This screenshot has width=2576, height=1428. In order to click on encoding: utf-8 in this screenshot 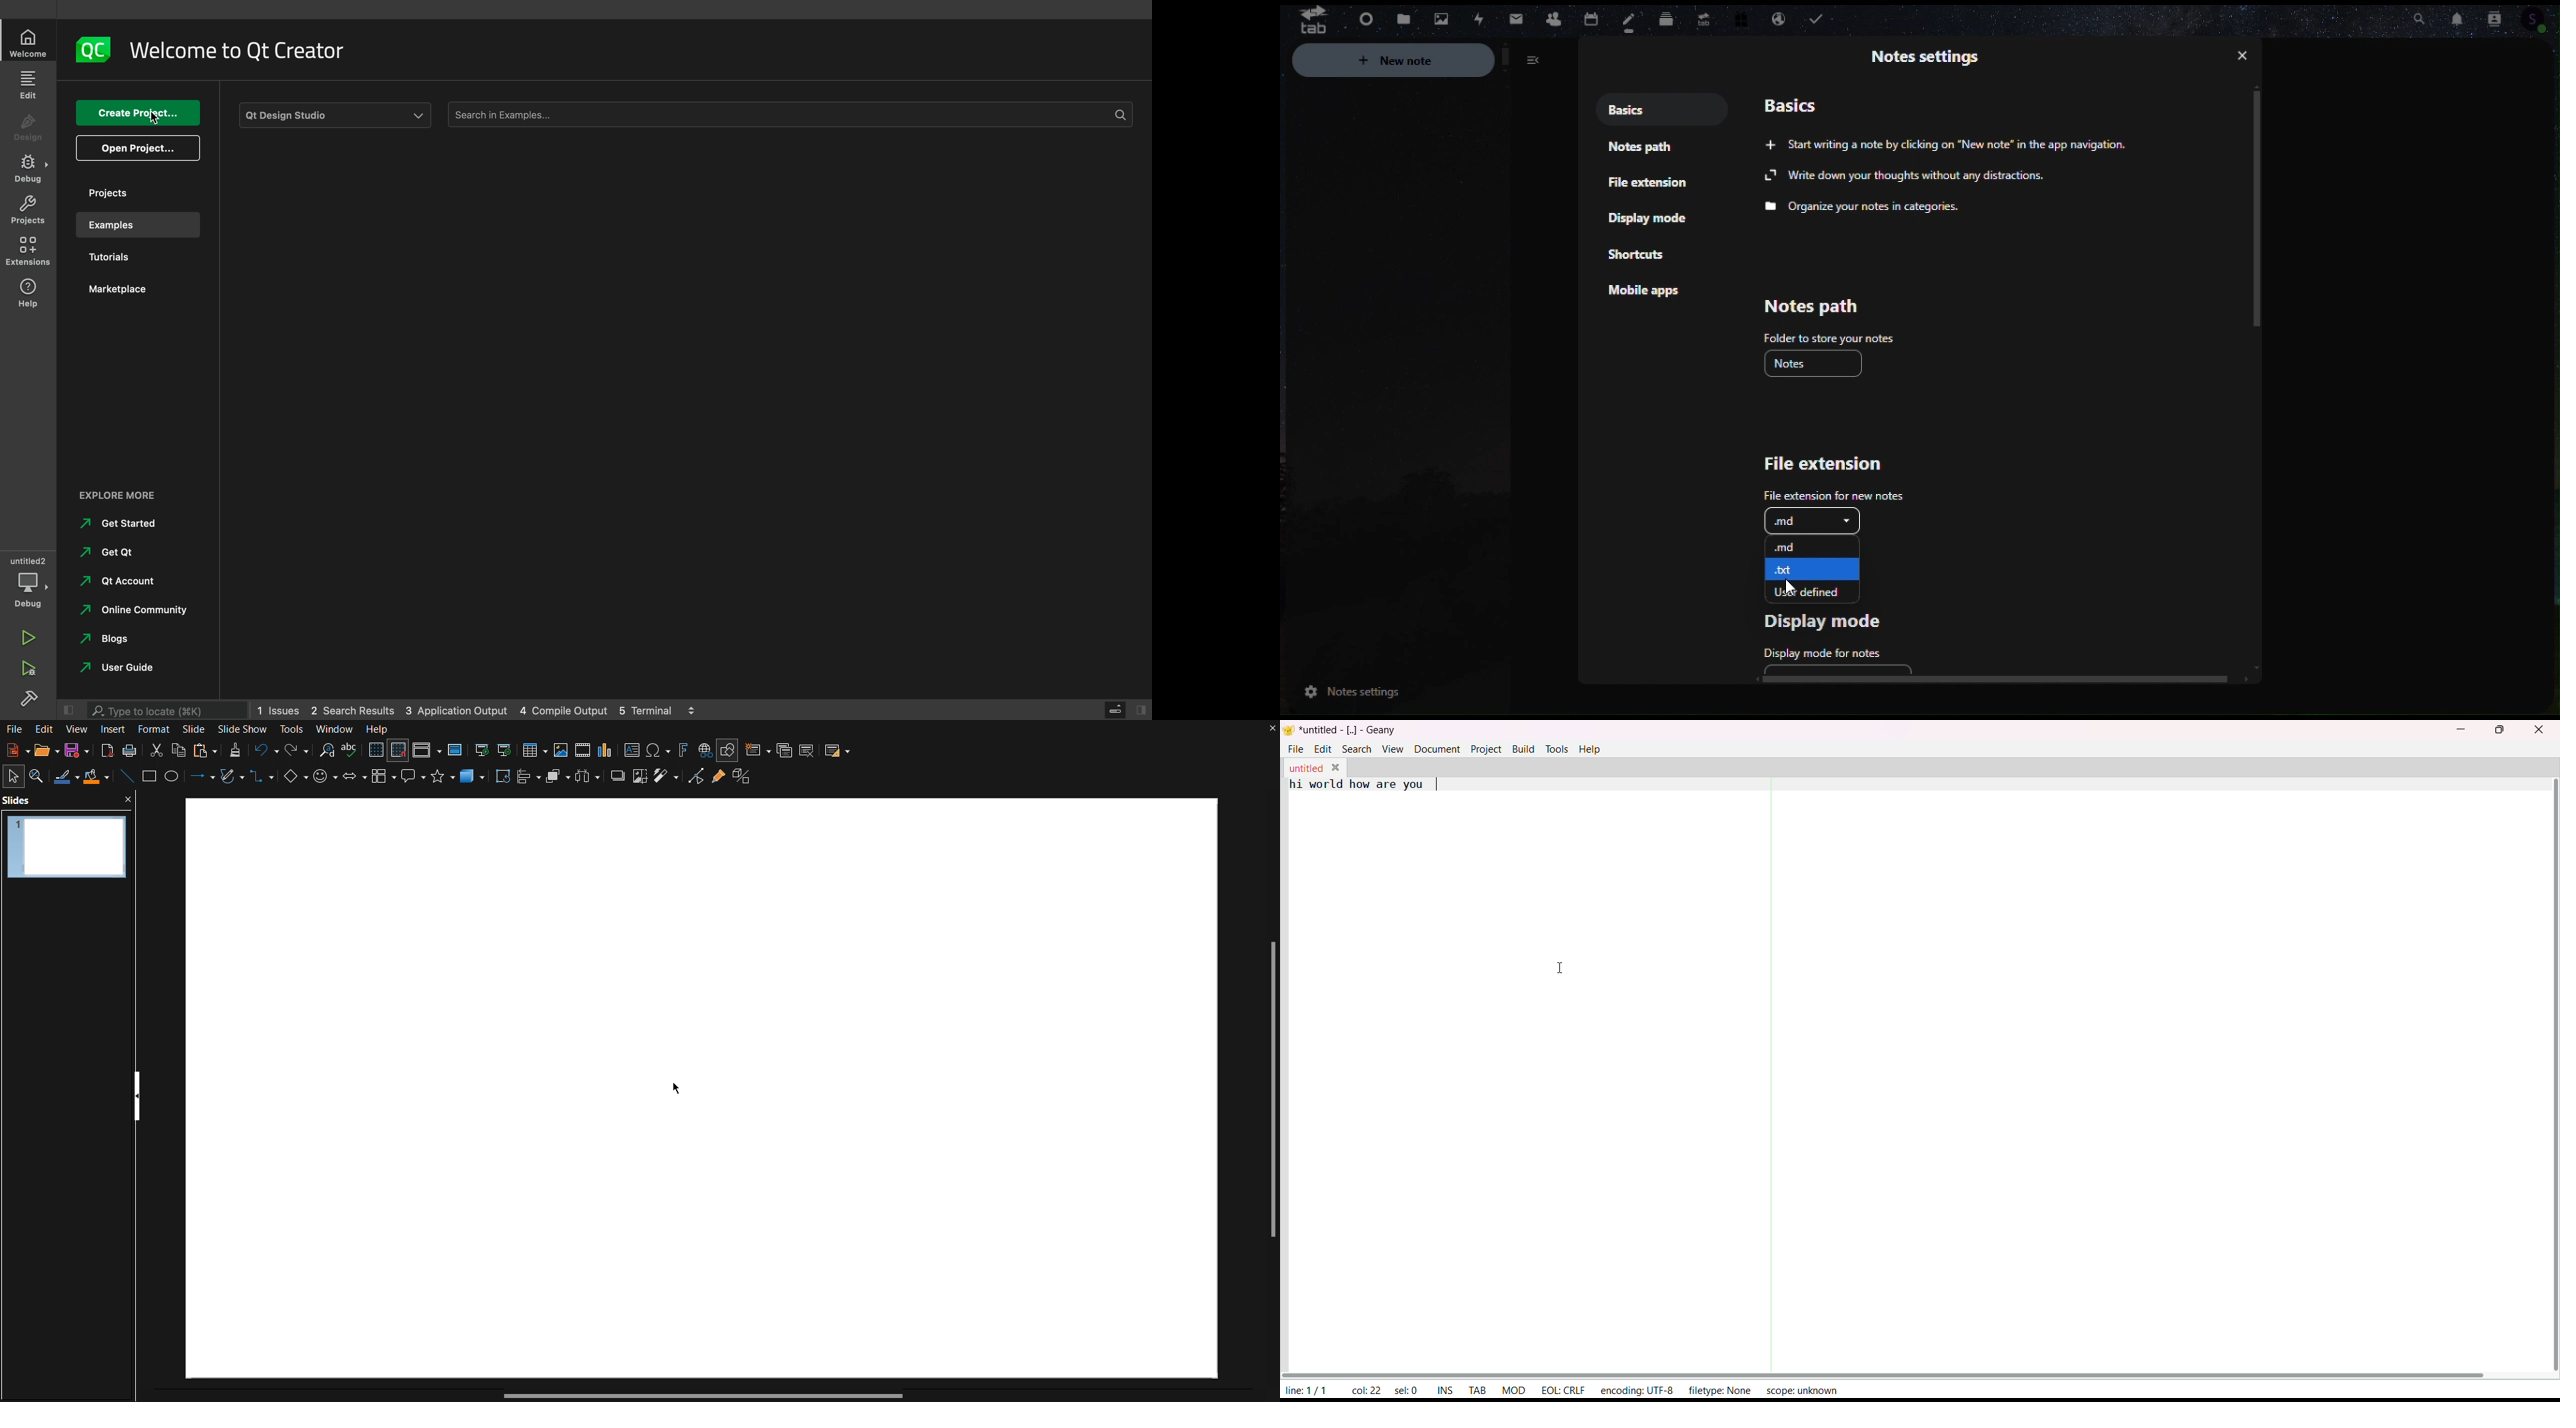, I will do `click(1635, 1389)`.